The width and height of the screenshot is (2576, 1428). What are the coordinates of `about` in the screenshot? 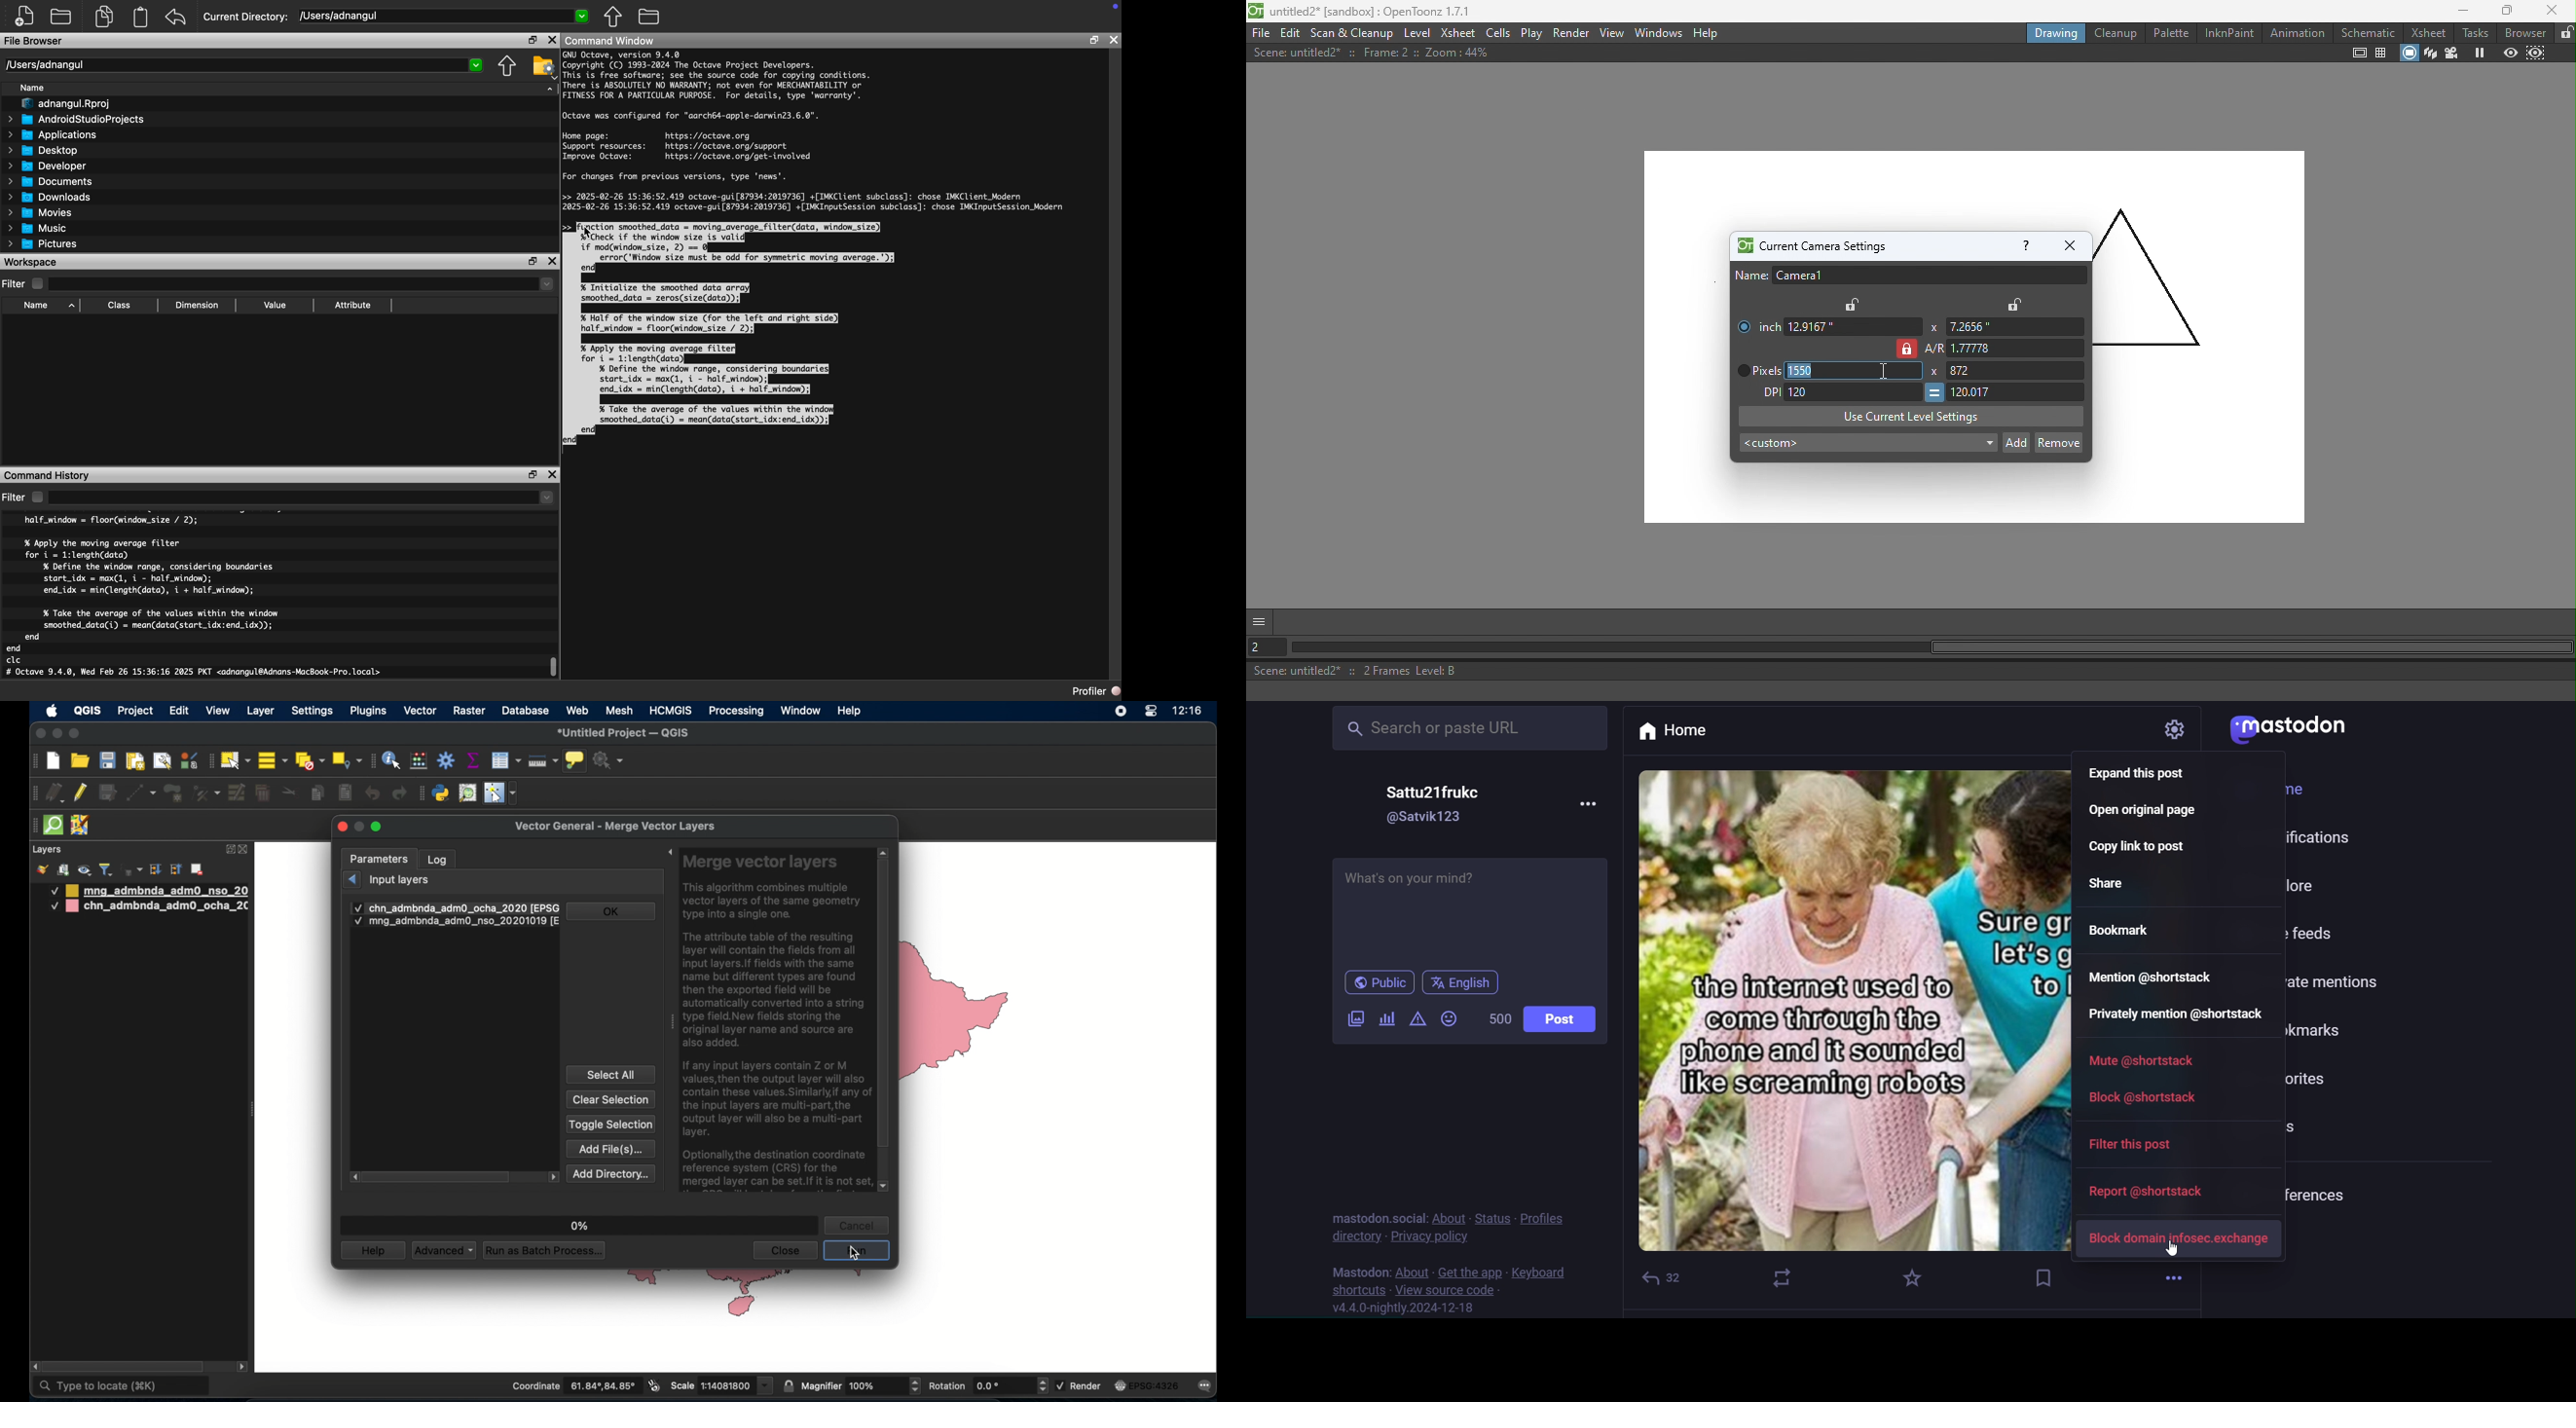 It's located at (1413, 1272).